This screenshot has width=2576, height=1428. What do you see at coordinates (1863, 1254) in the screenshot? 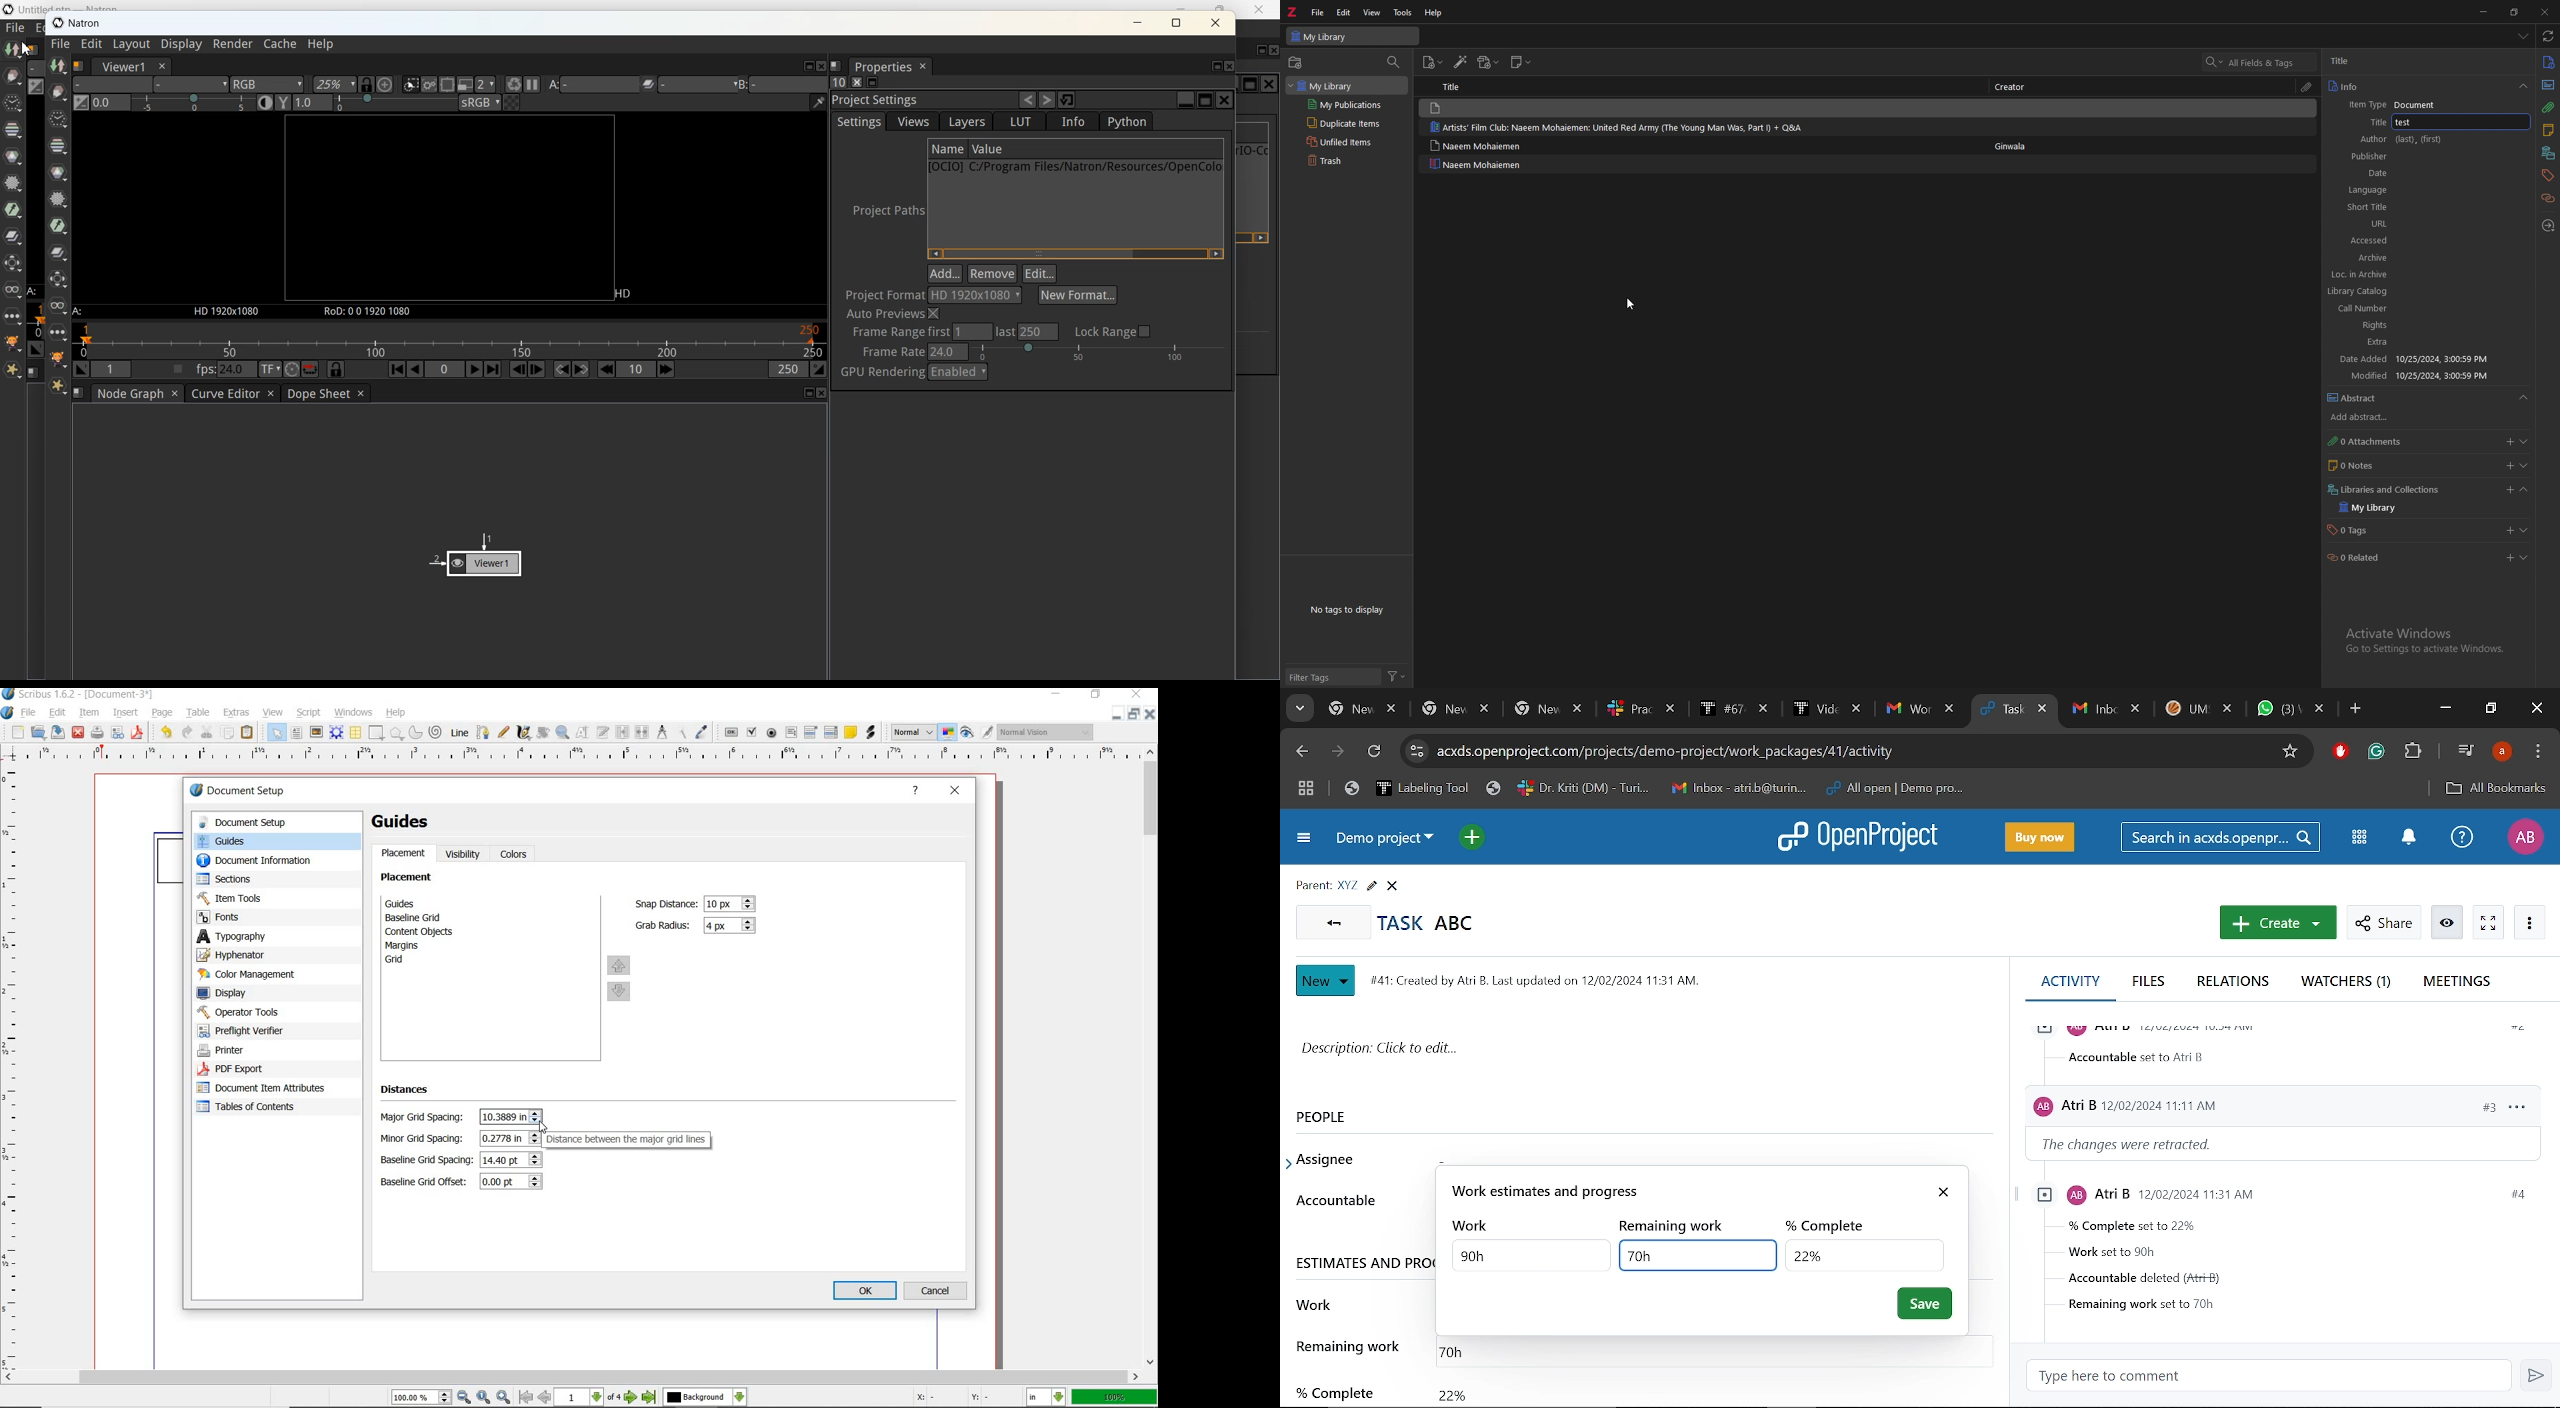
I see `COmpleted work` at bounding box center [1863, 1254].